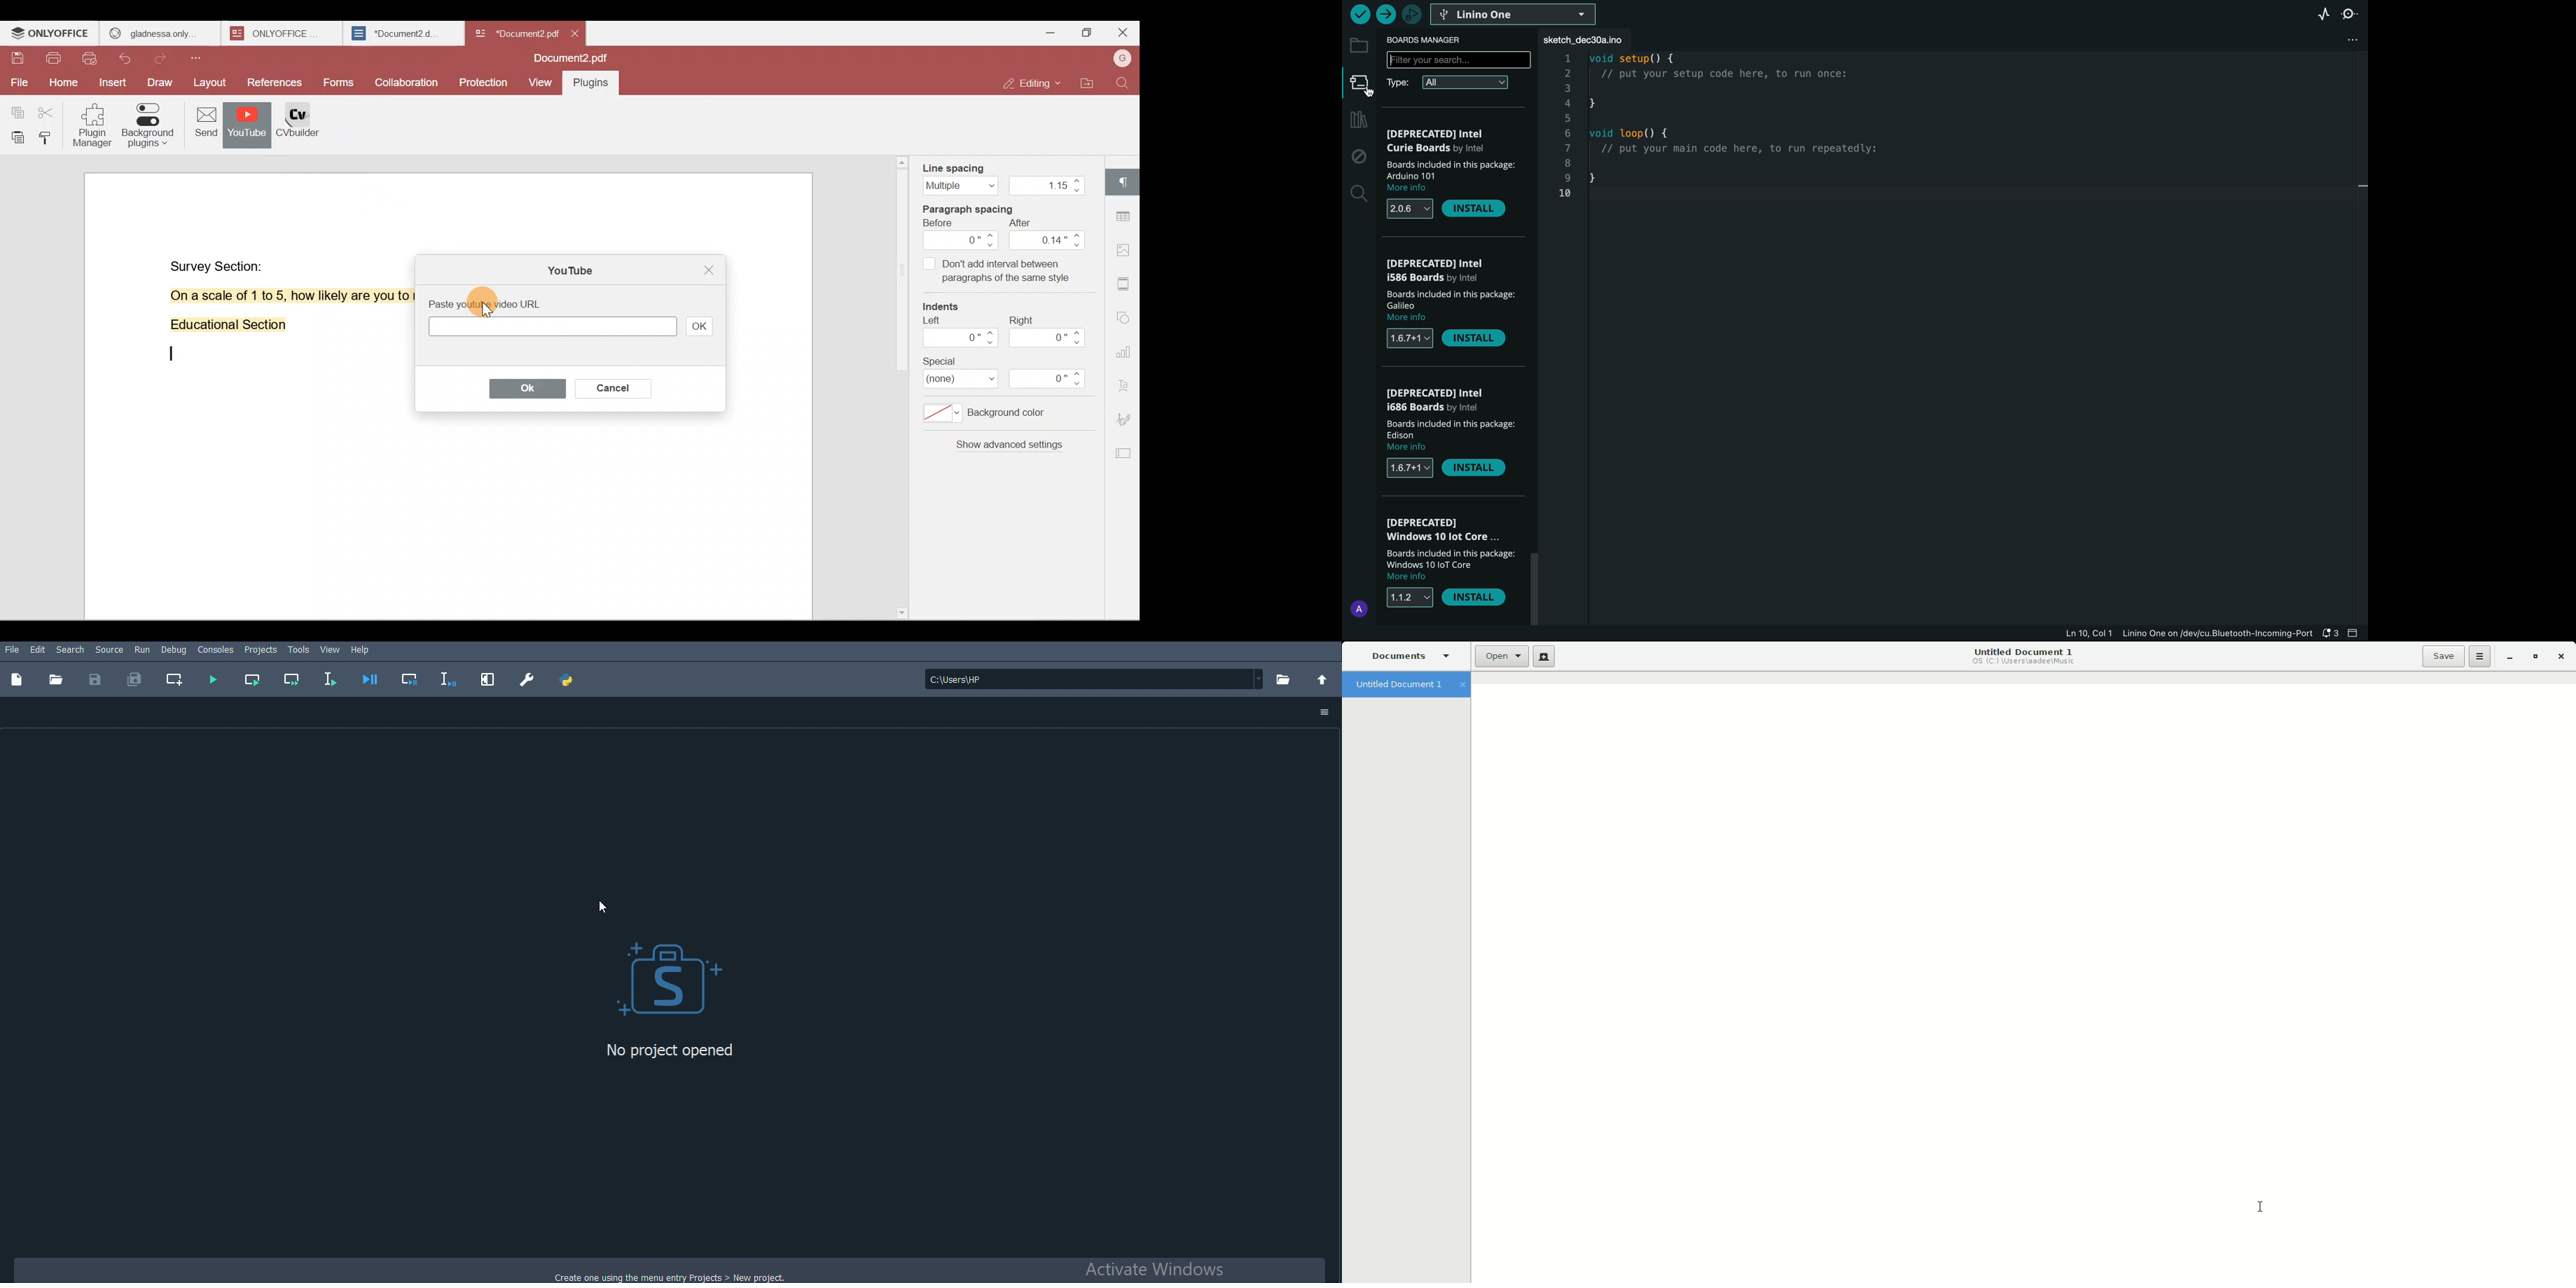 Image resolution: width=2576 pixels, height=1288 pixels. Describe the element at coordinates (409, 678) in the screenshot. I see `Debug cell` at that location.